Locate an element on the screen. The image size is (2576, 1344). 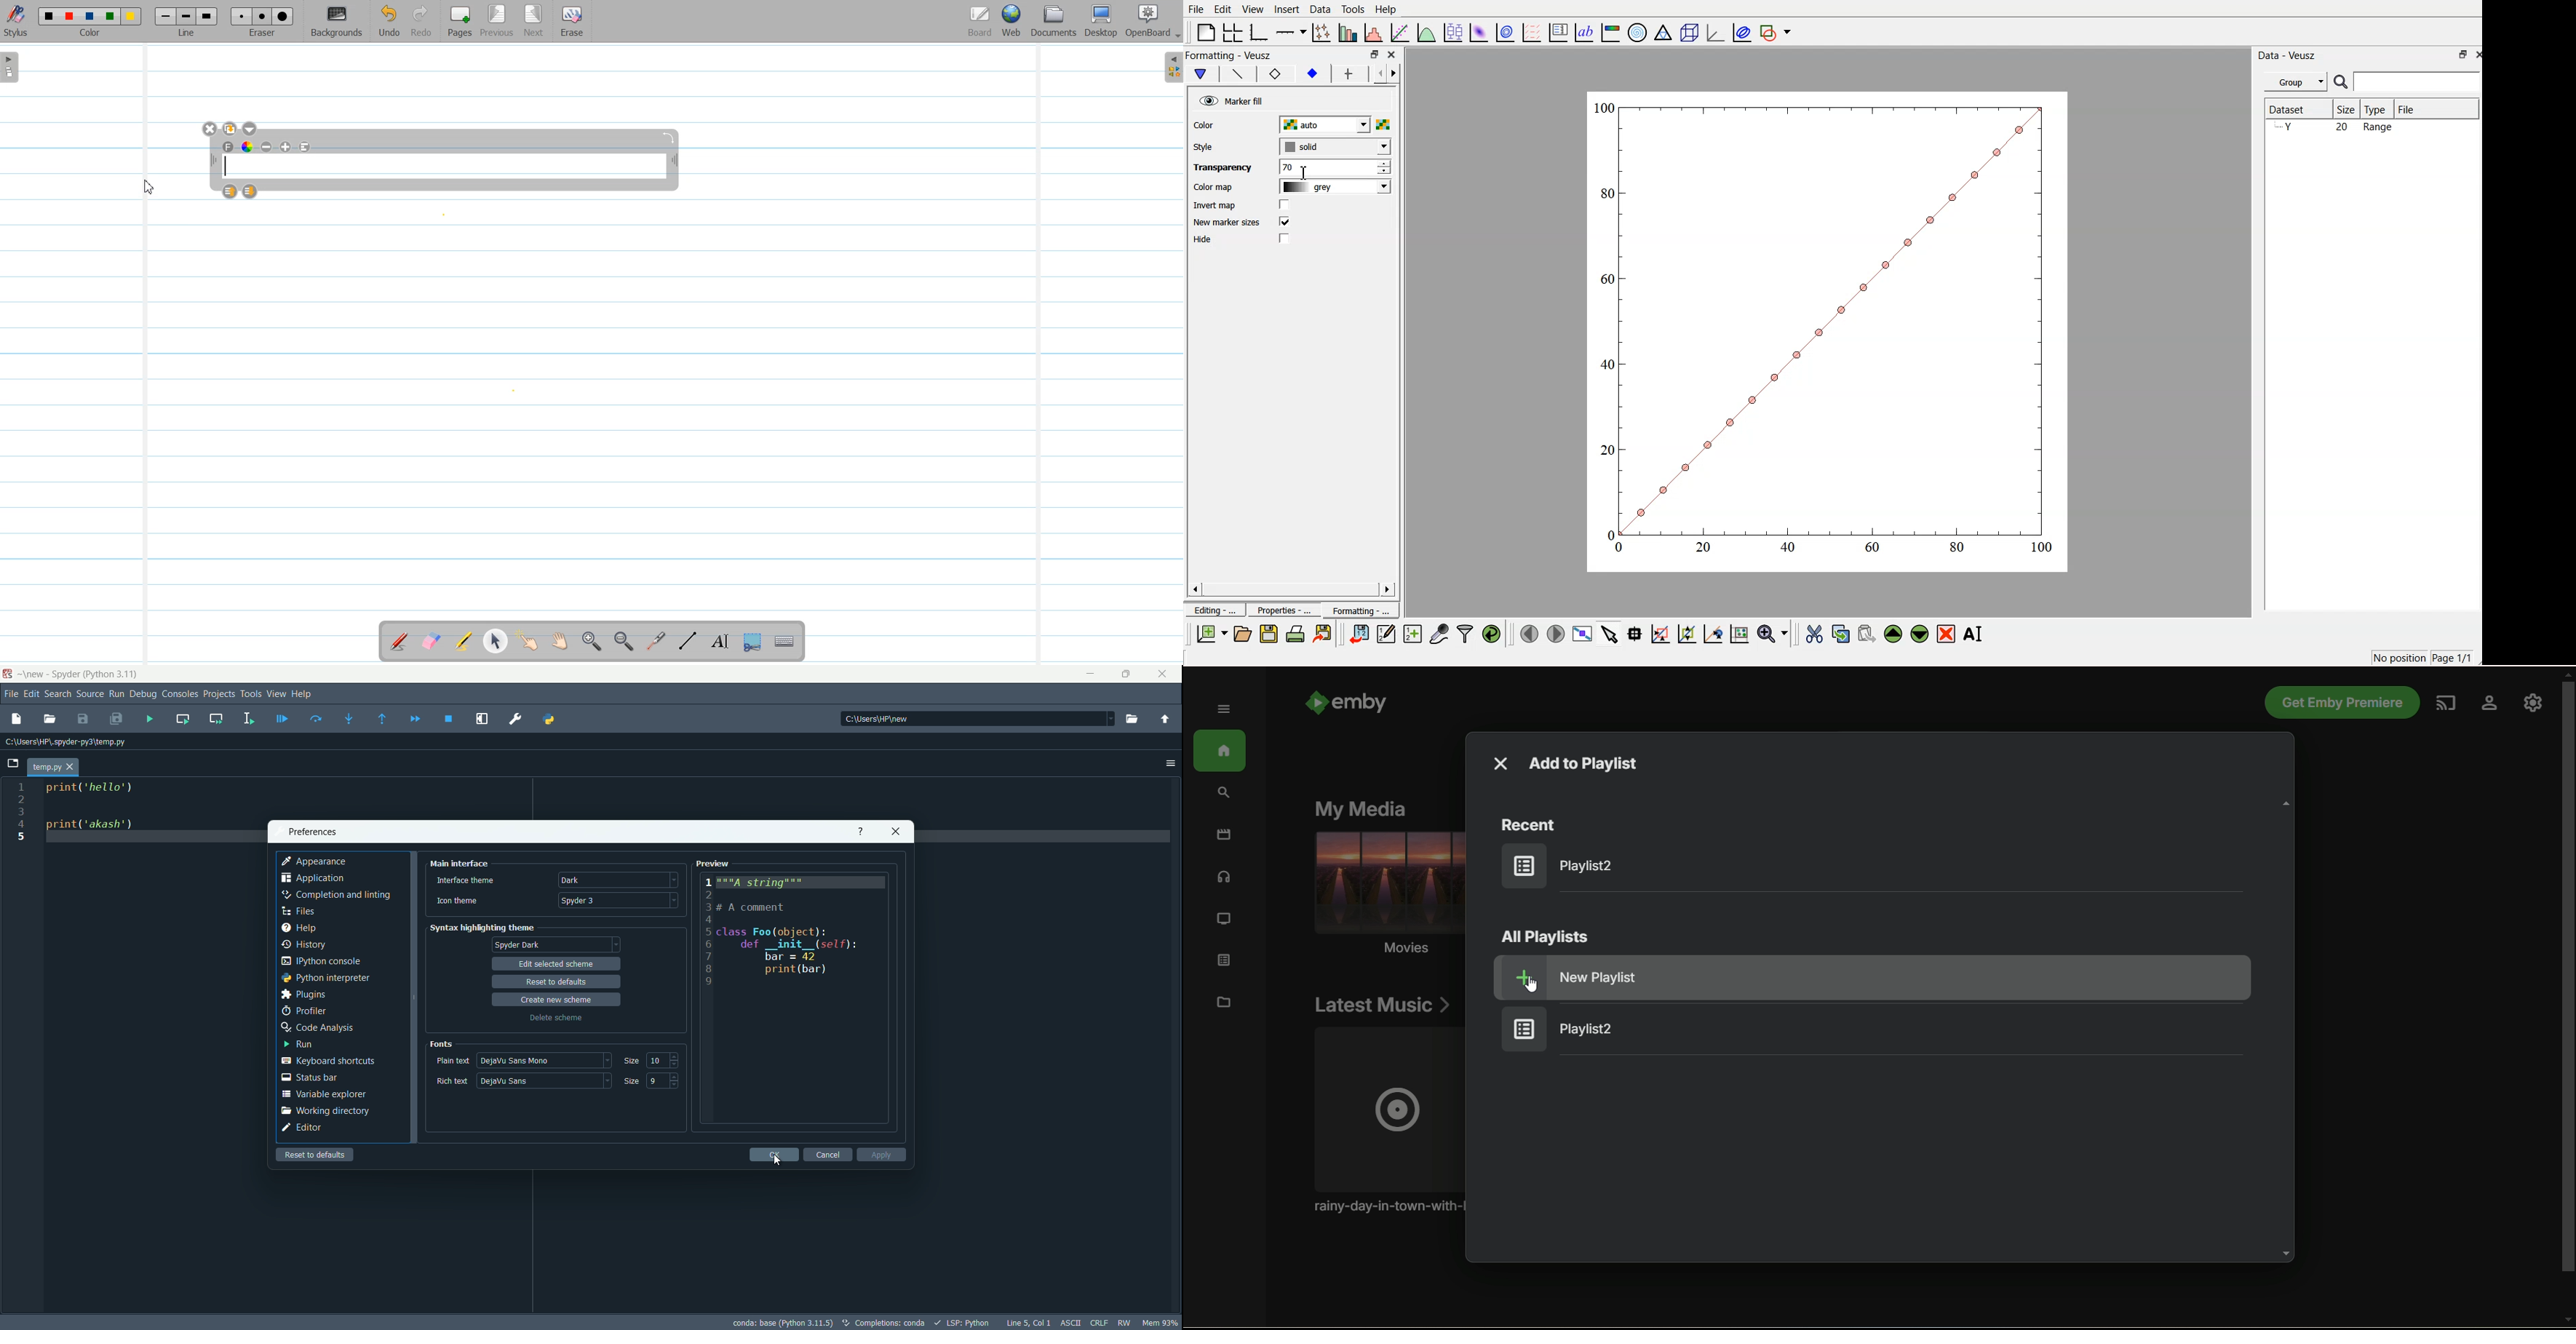
Tools is located at coordinates (1353, 10).